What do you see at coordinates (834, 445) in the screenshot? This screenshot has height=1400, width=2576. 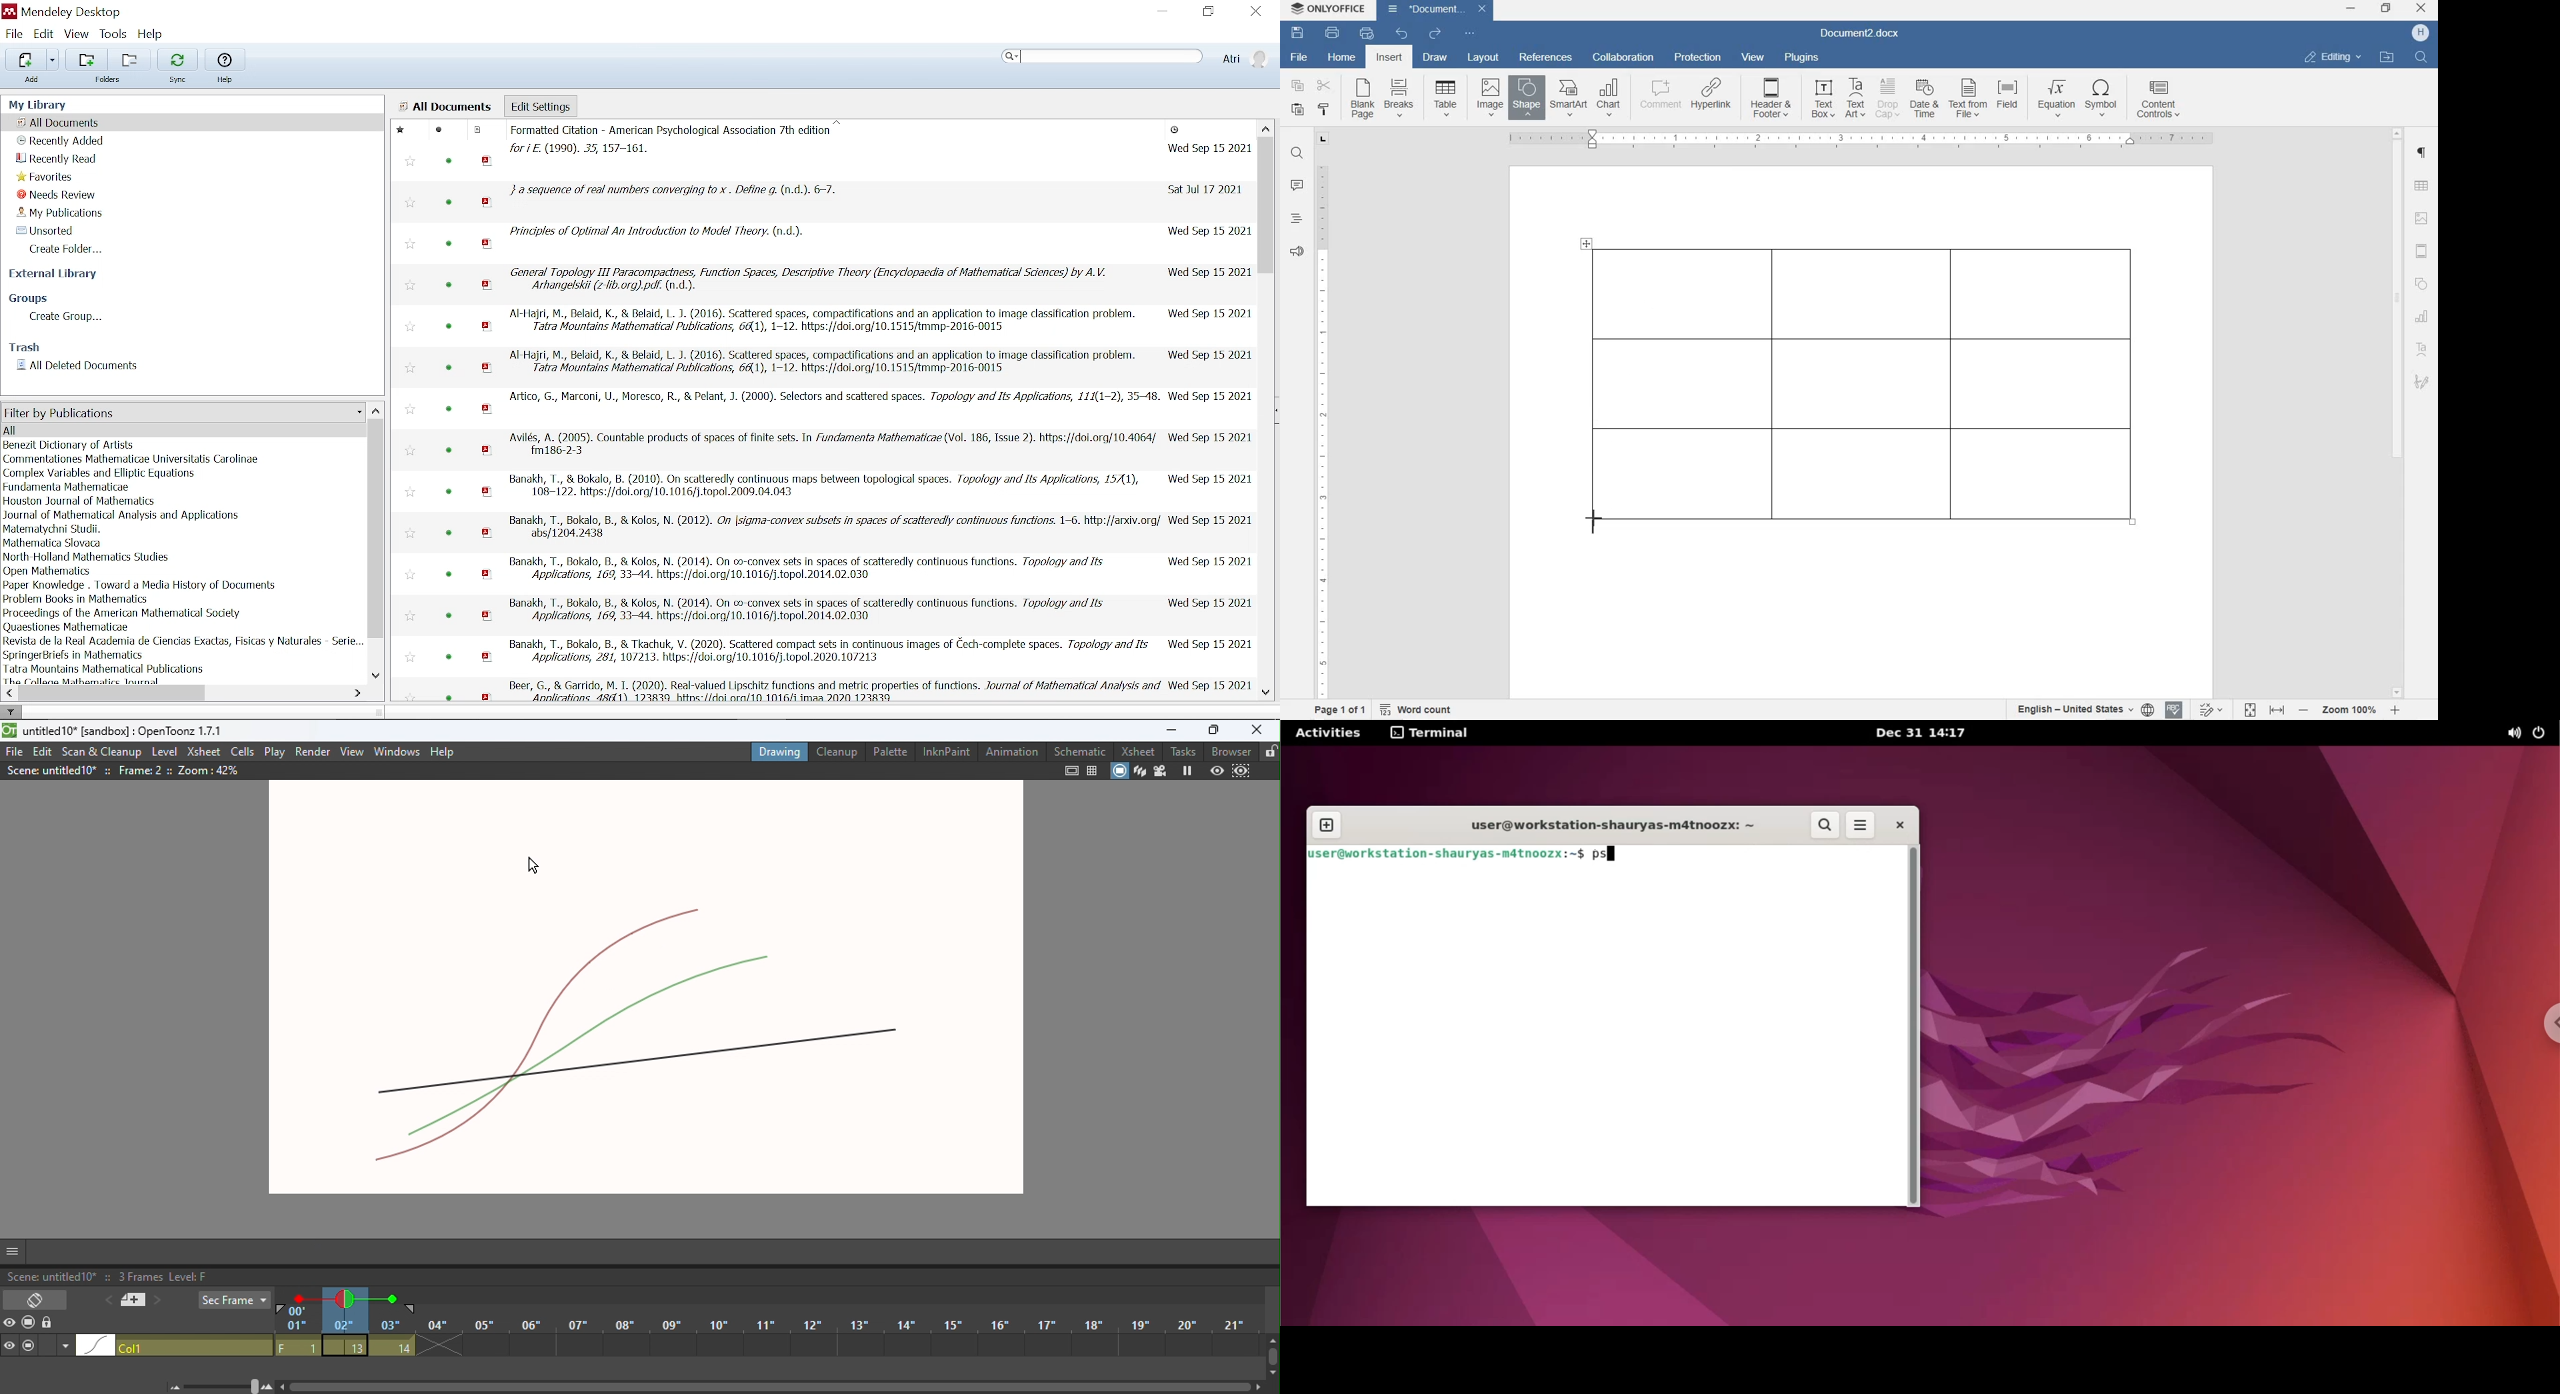 I see `citation` at bounding box center [834, 445].